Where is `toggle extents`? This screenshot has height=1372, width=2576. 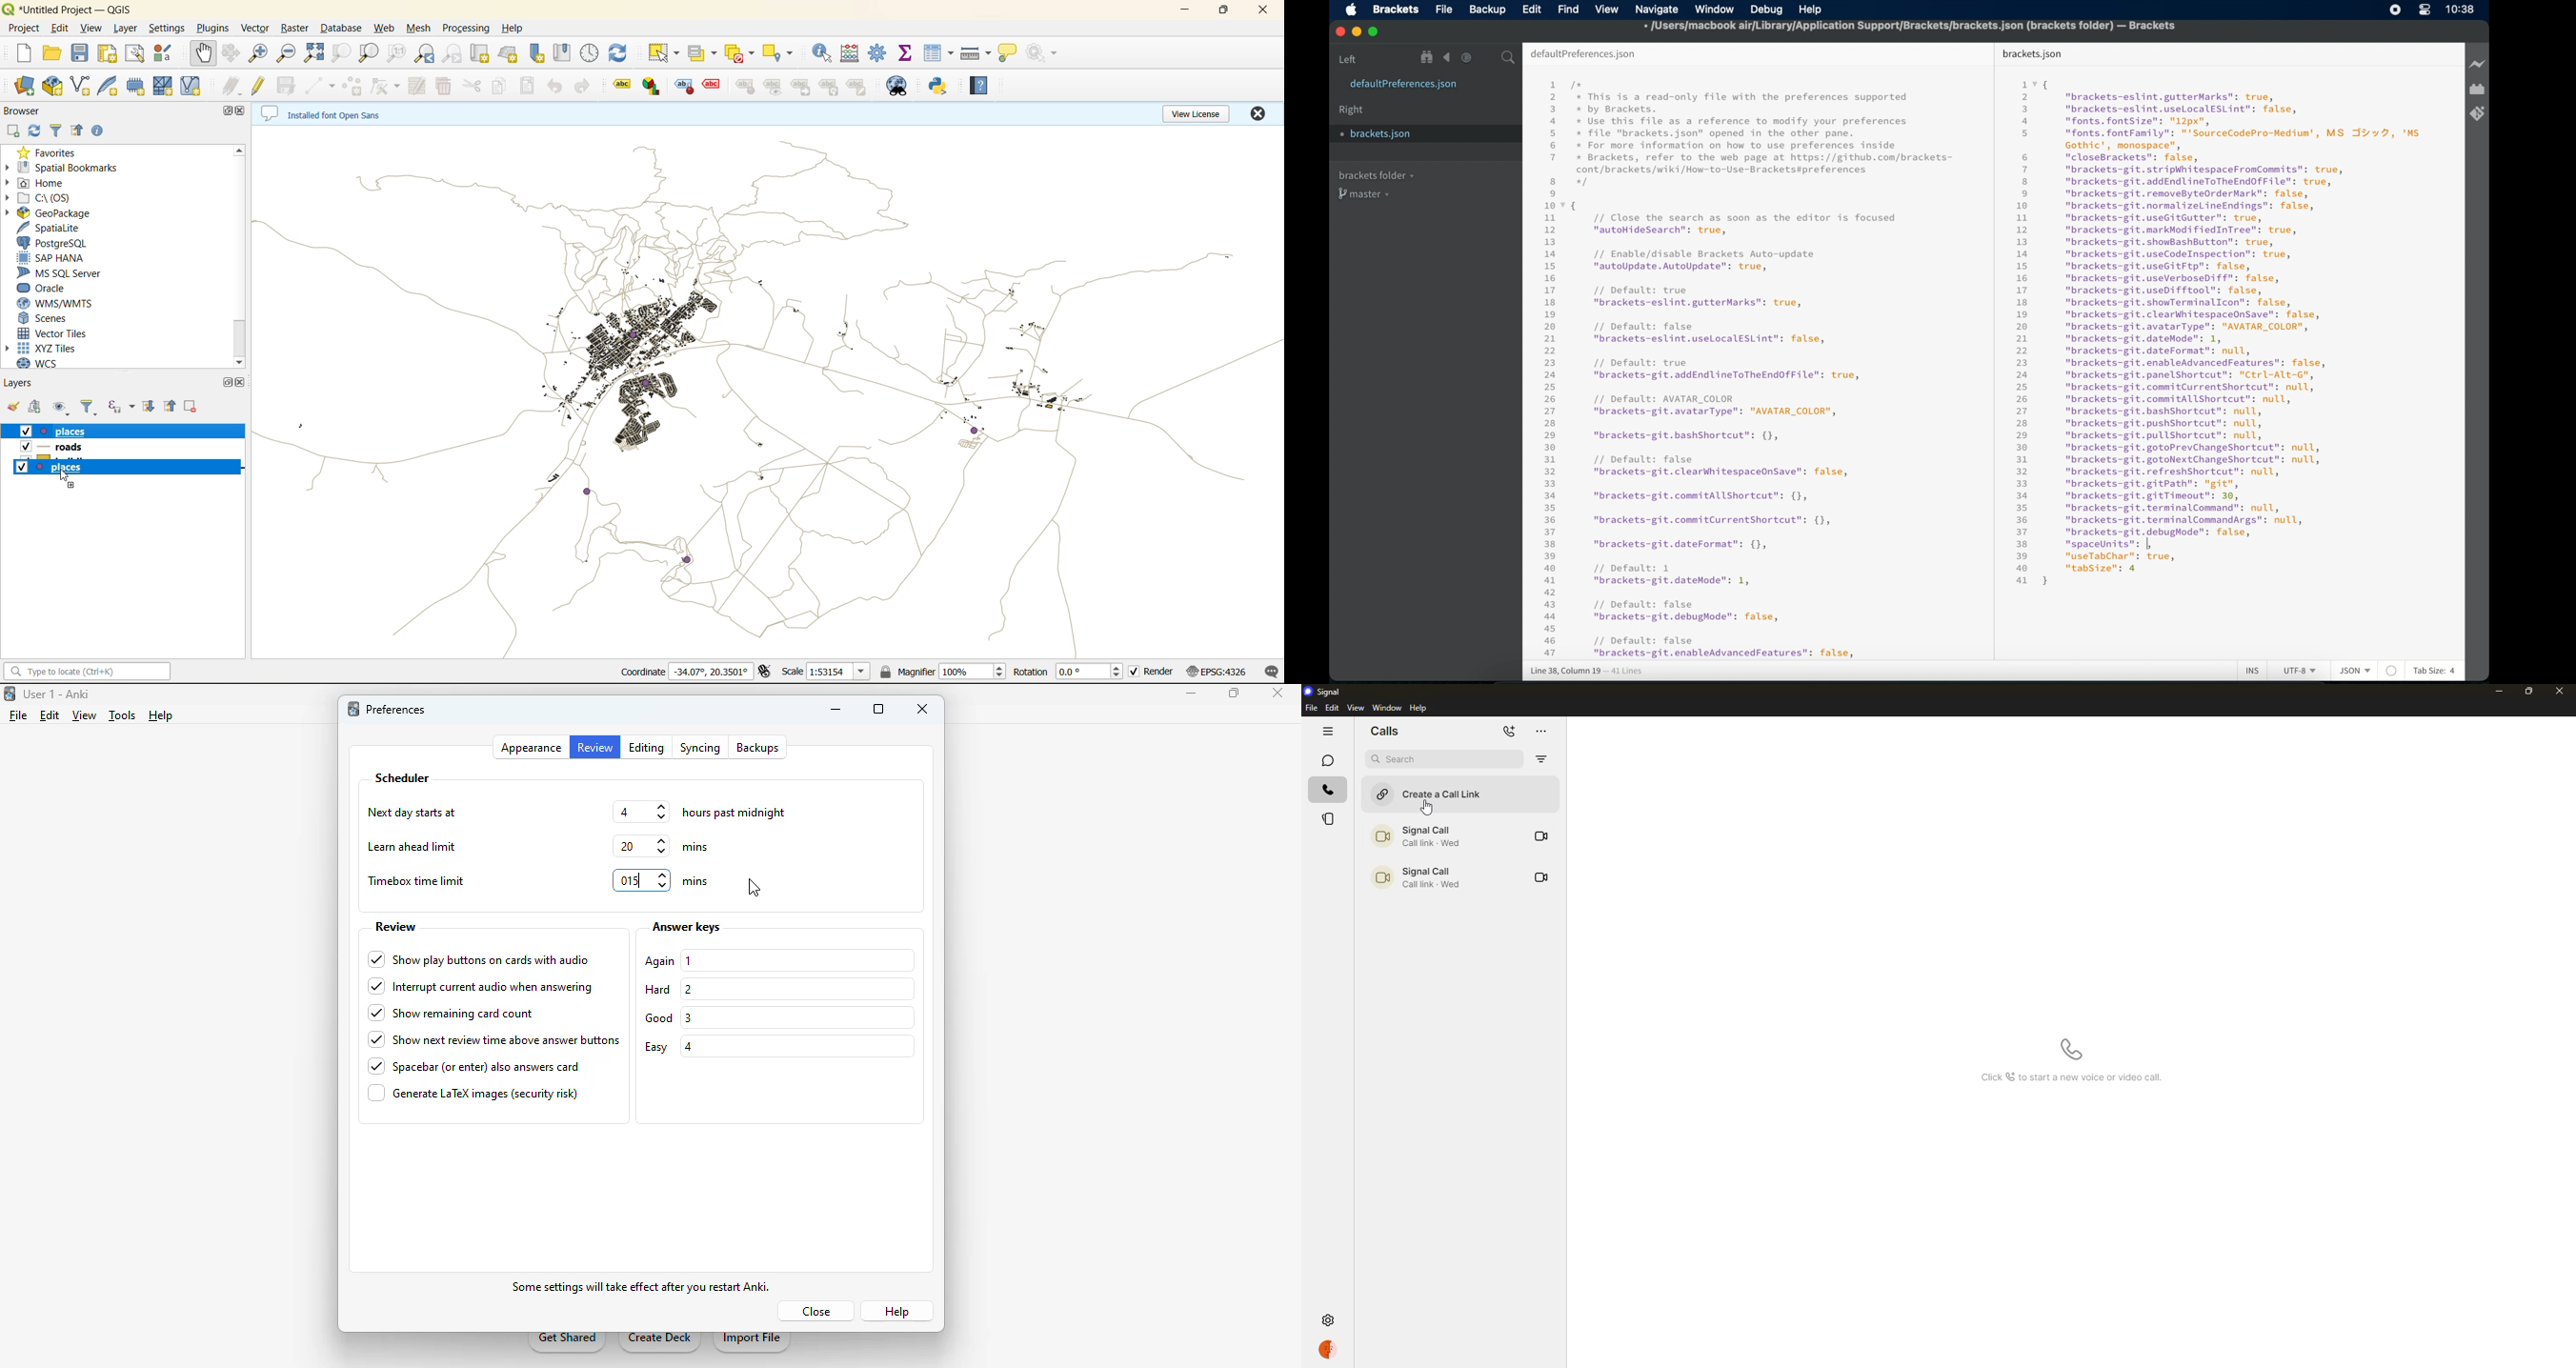 toggle extents is located at coordinates (764, 673).